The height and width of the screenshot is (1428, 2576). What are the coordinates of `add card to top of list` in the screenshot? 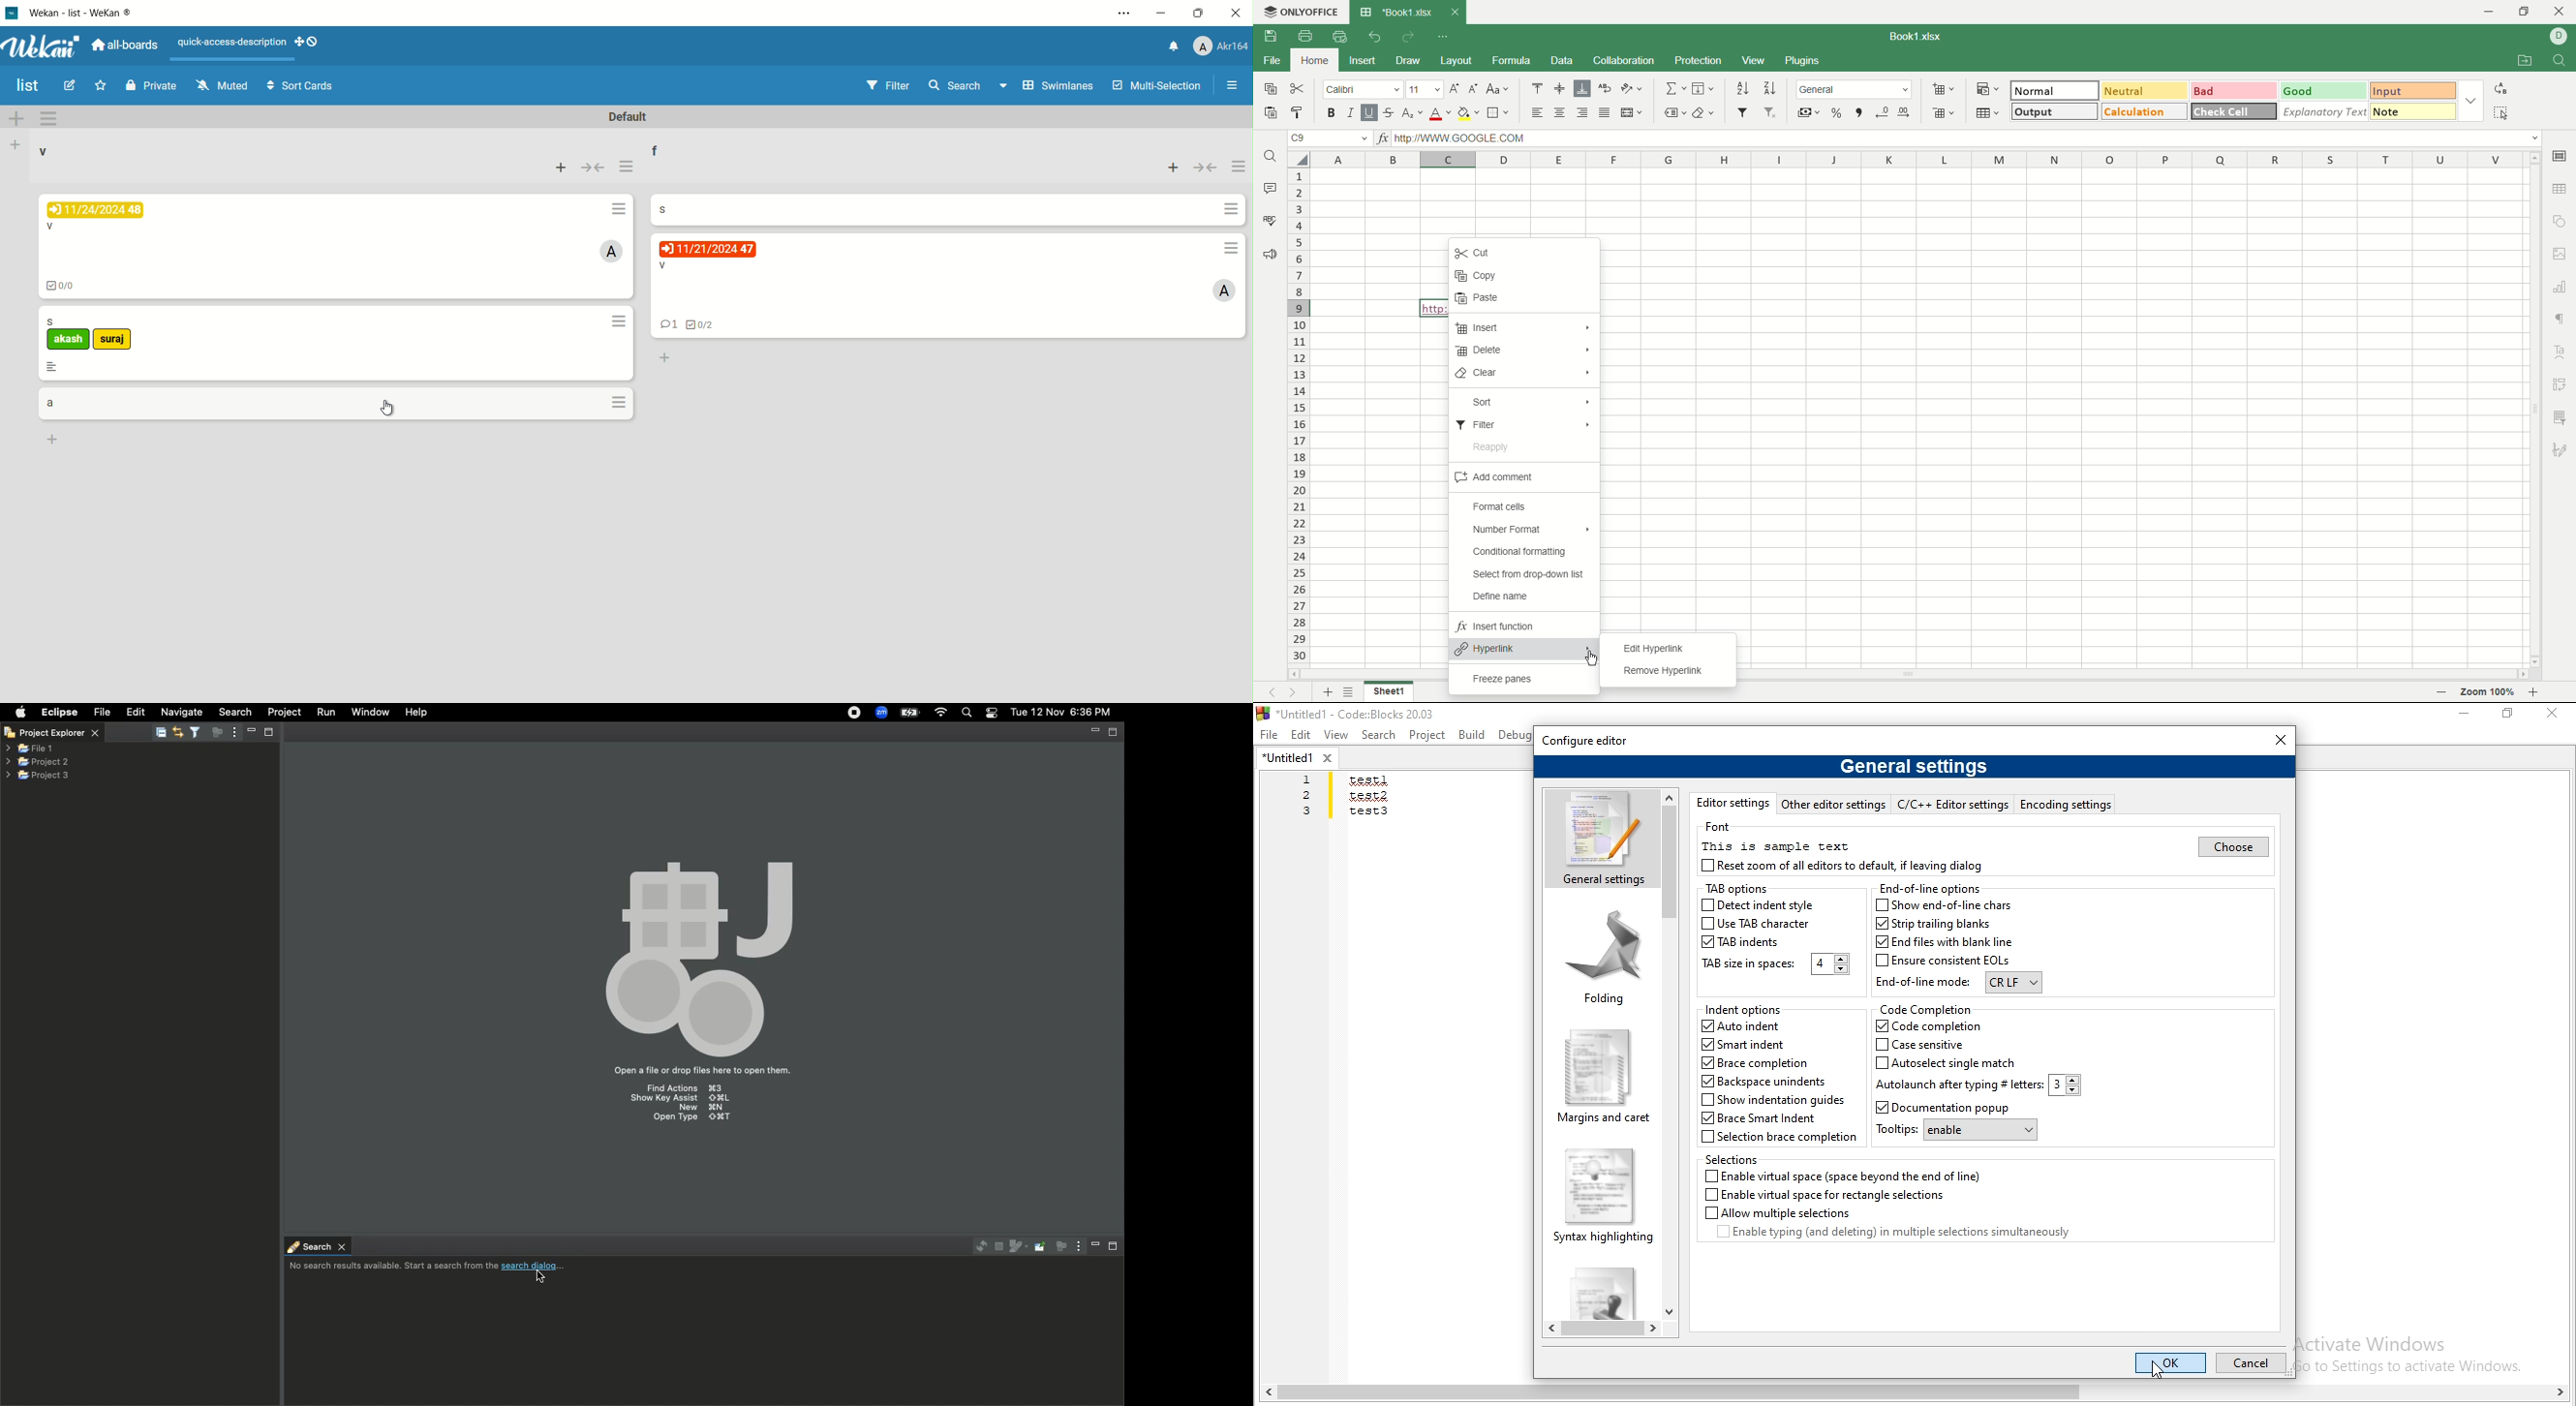 It's located at (1175, 168).